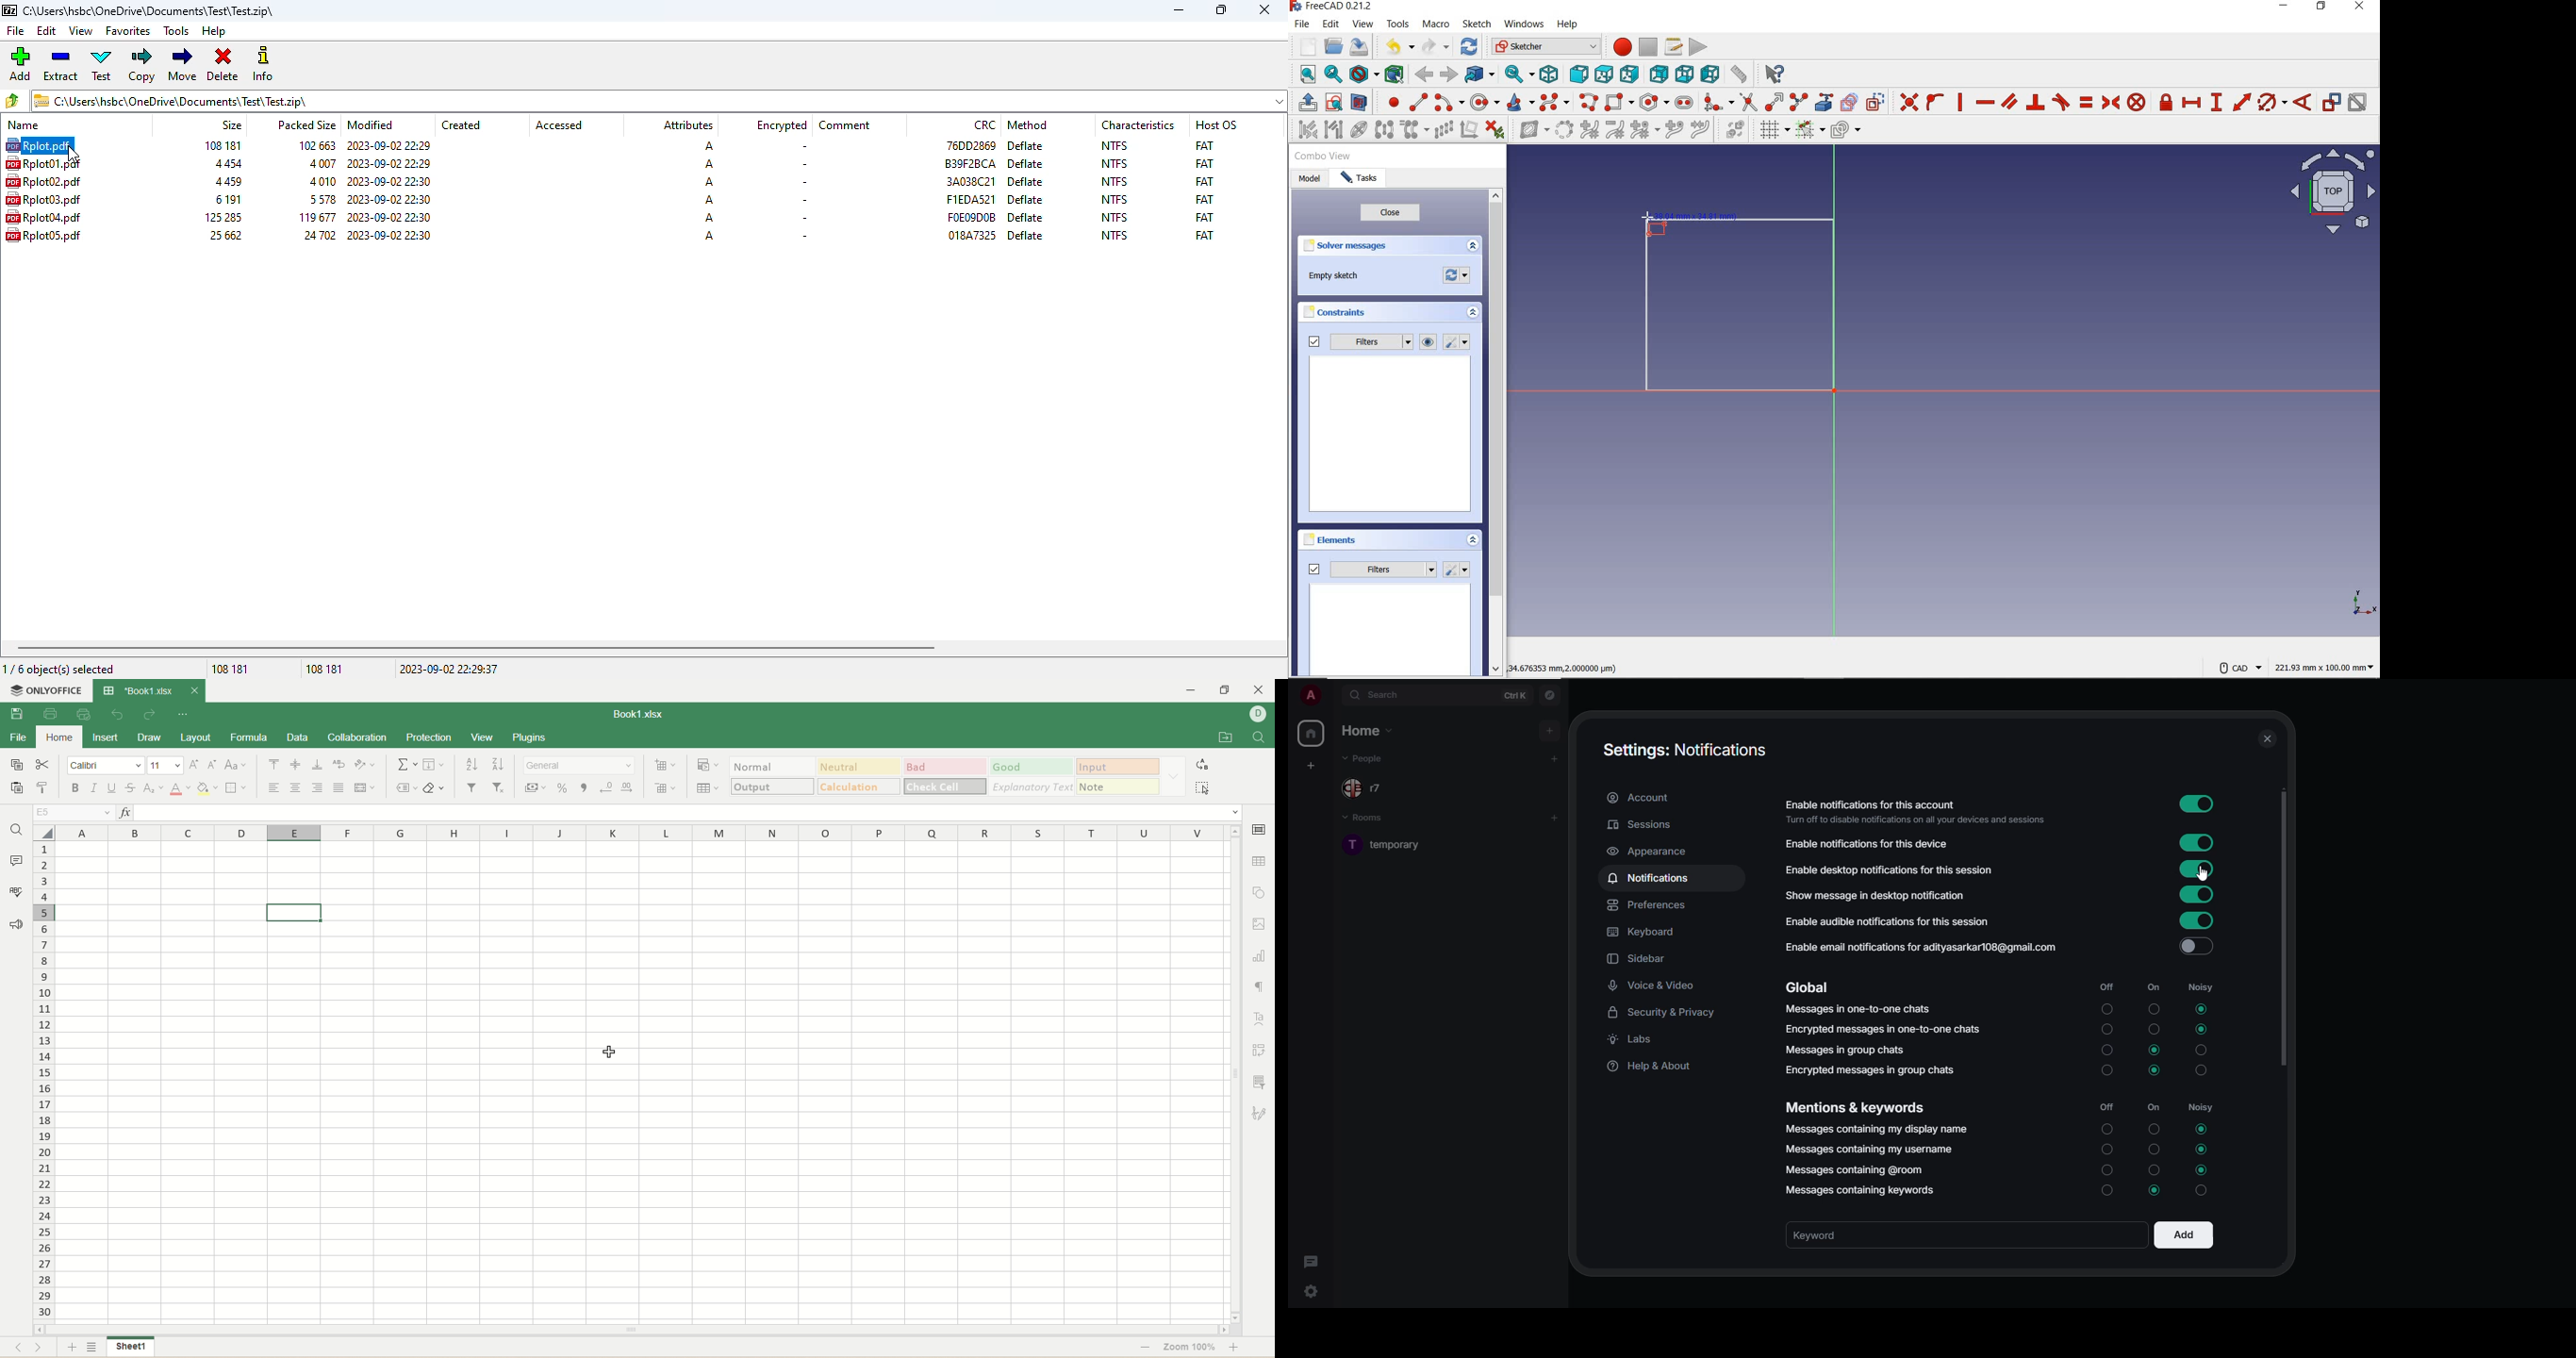  I want to click on voice & video, so click(1654, 986).